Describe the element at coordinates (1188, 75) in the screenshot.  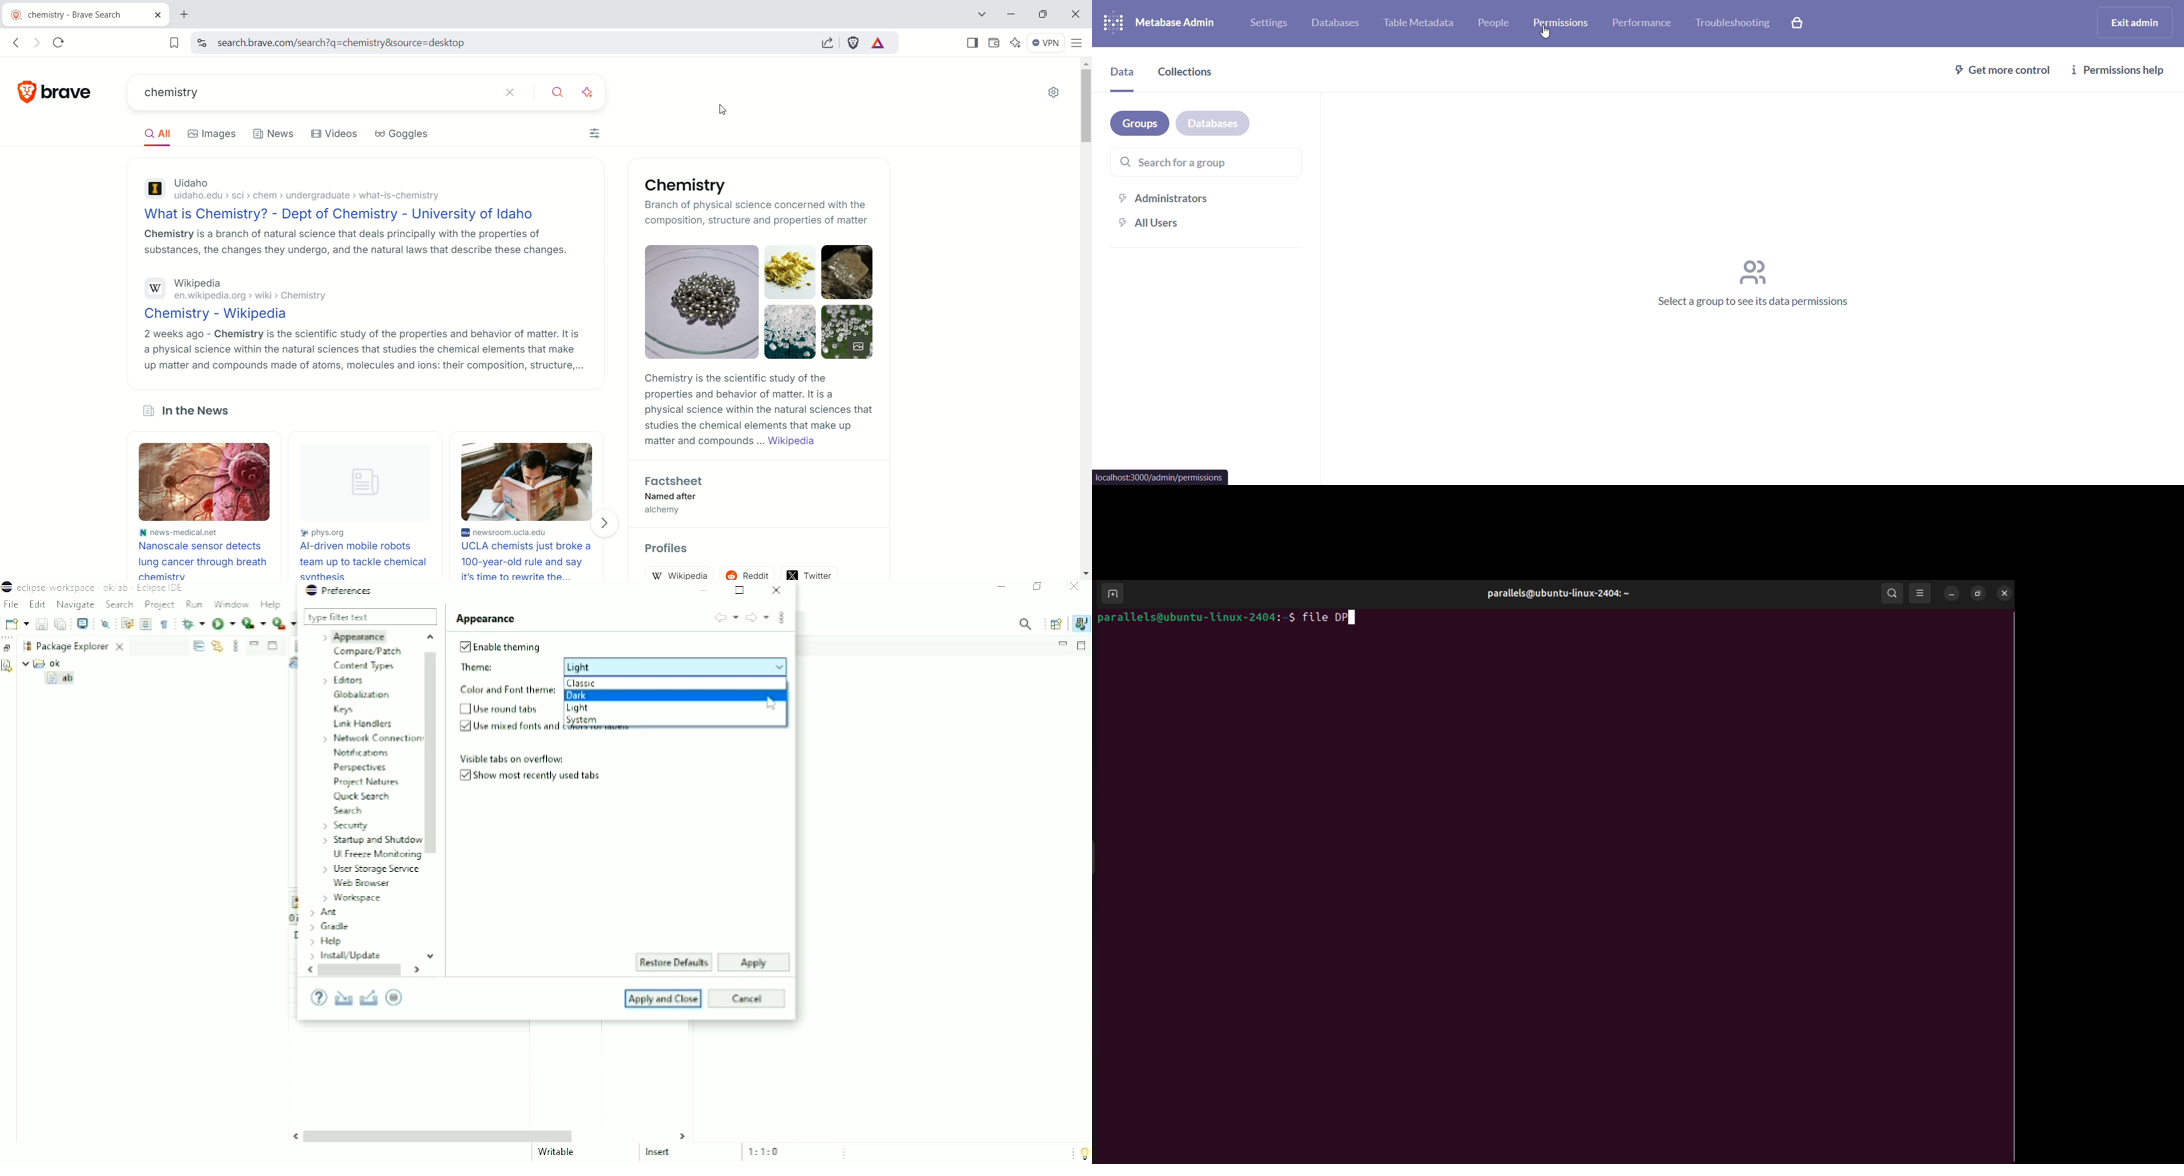
I see `collections` at that location.